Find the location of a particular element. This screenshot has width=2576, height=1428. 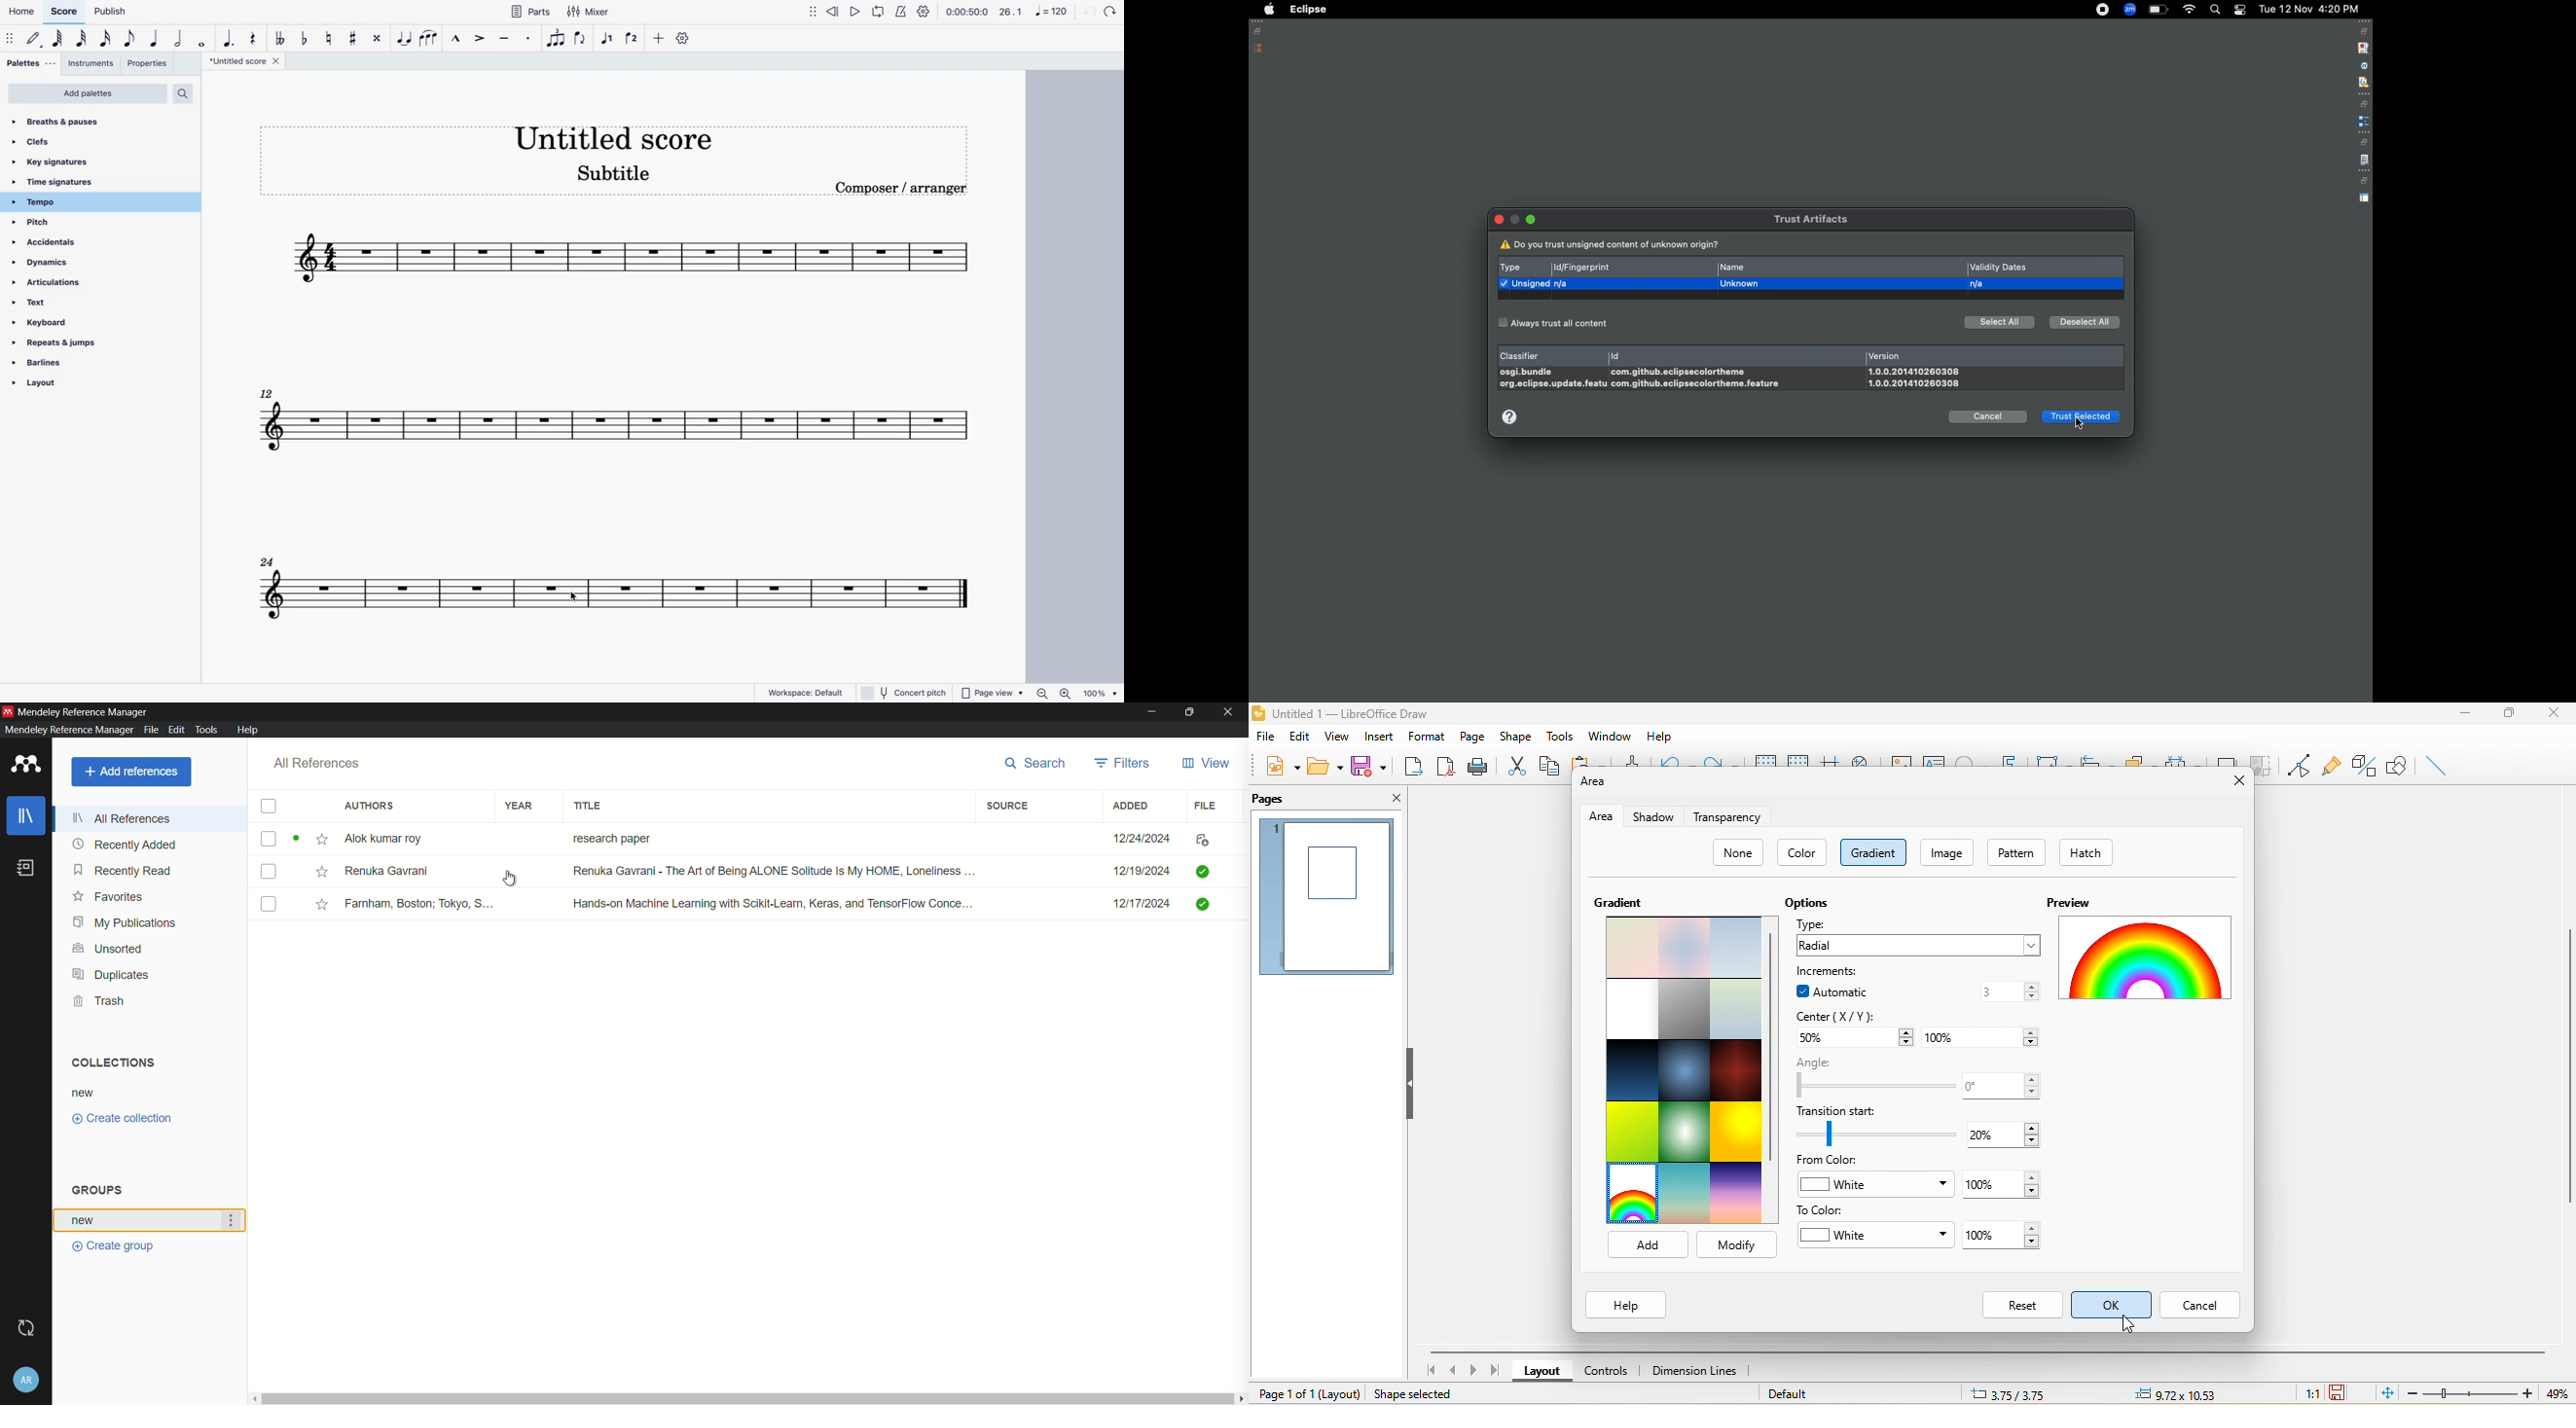

time is located at coordinates (966, 11).